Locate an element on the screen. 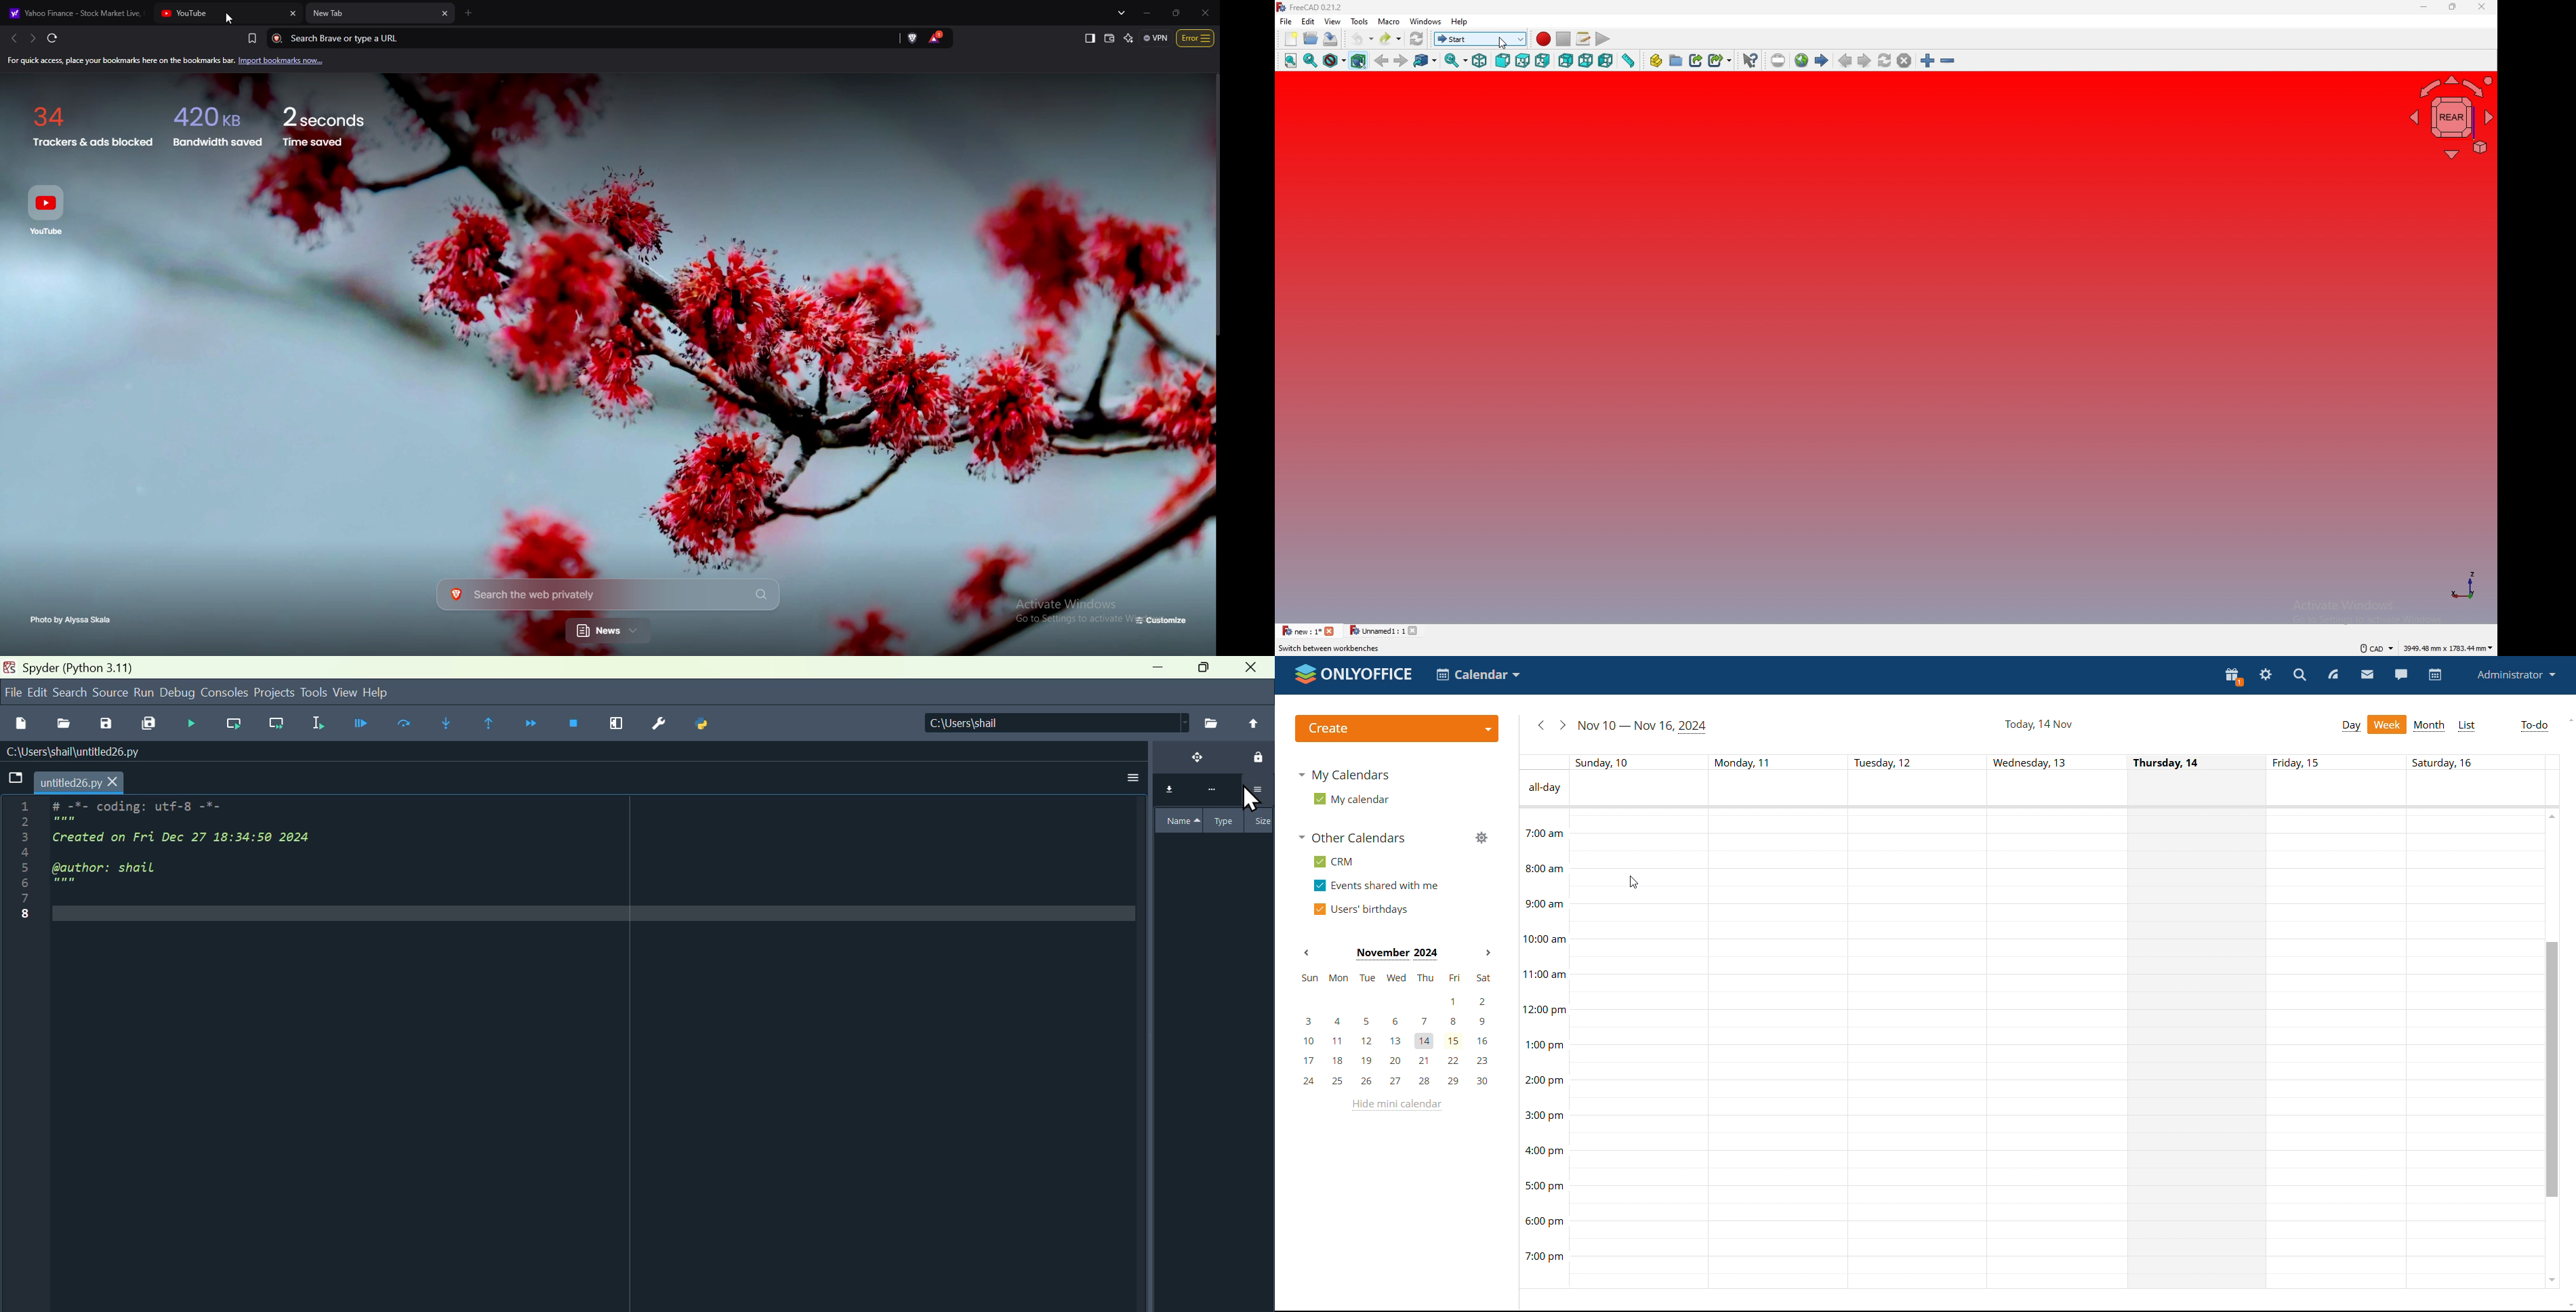  redo is located at coordinates (1392, 38).